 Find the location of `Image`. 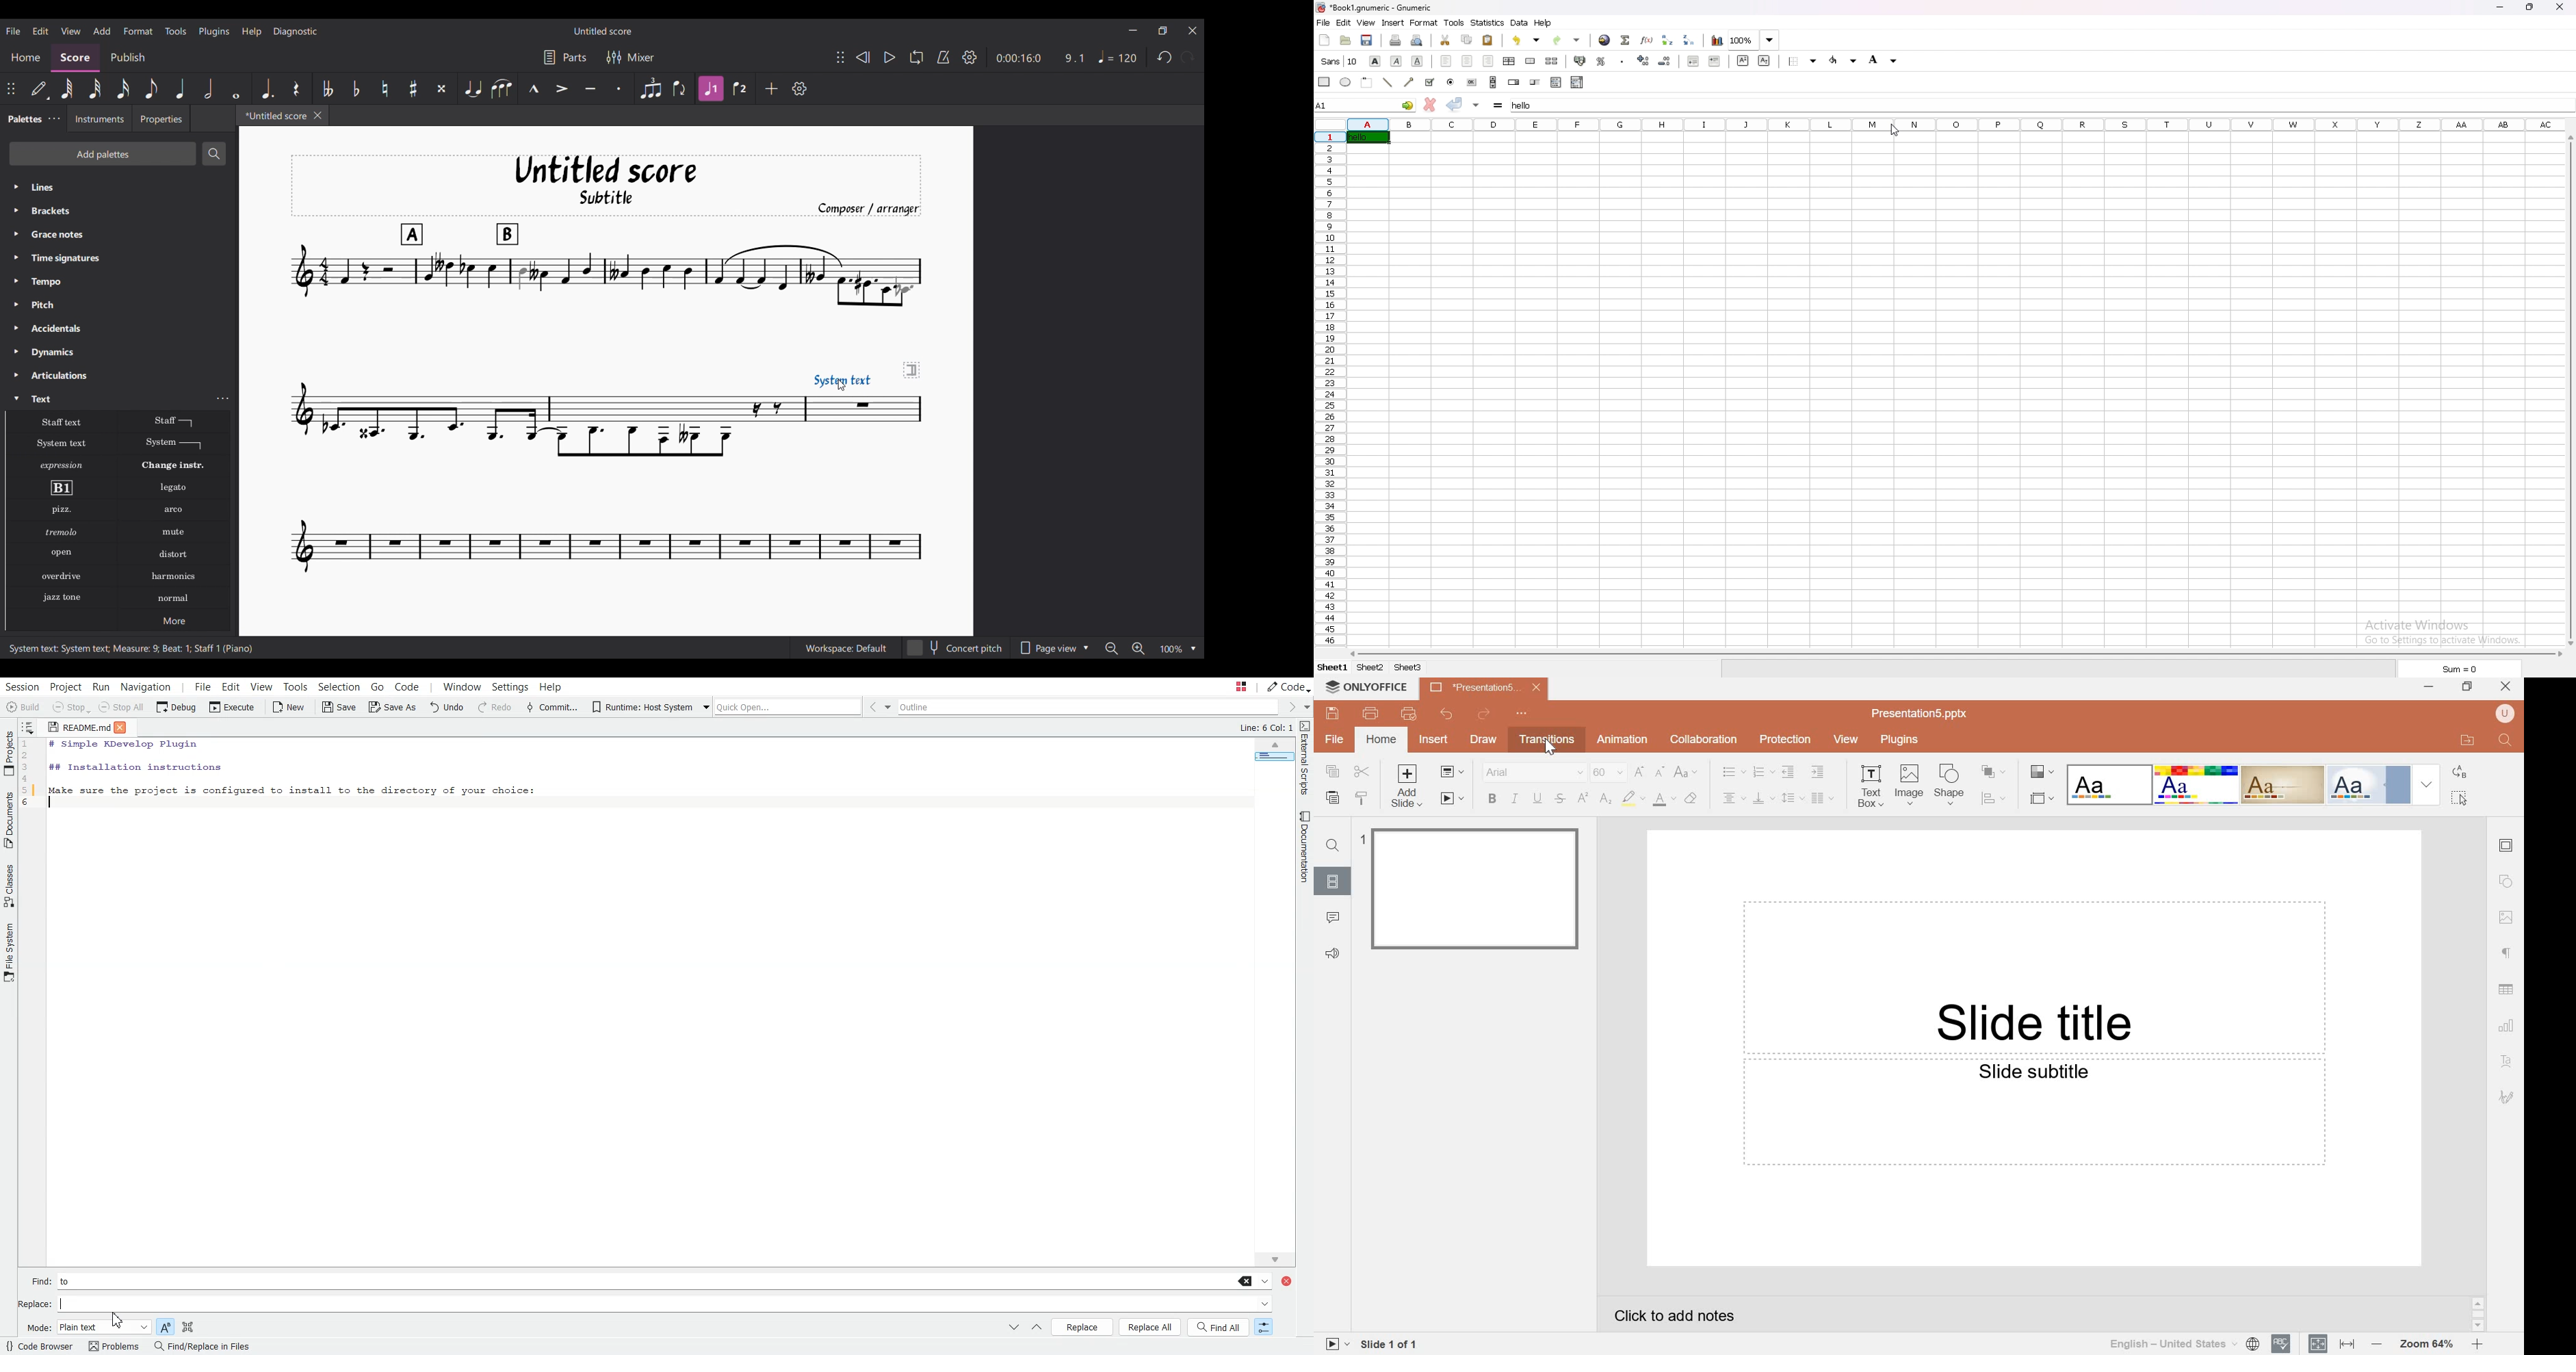

Image is located at coordinates (1912, 785).